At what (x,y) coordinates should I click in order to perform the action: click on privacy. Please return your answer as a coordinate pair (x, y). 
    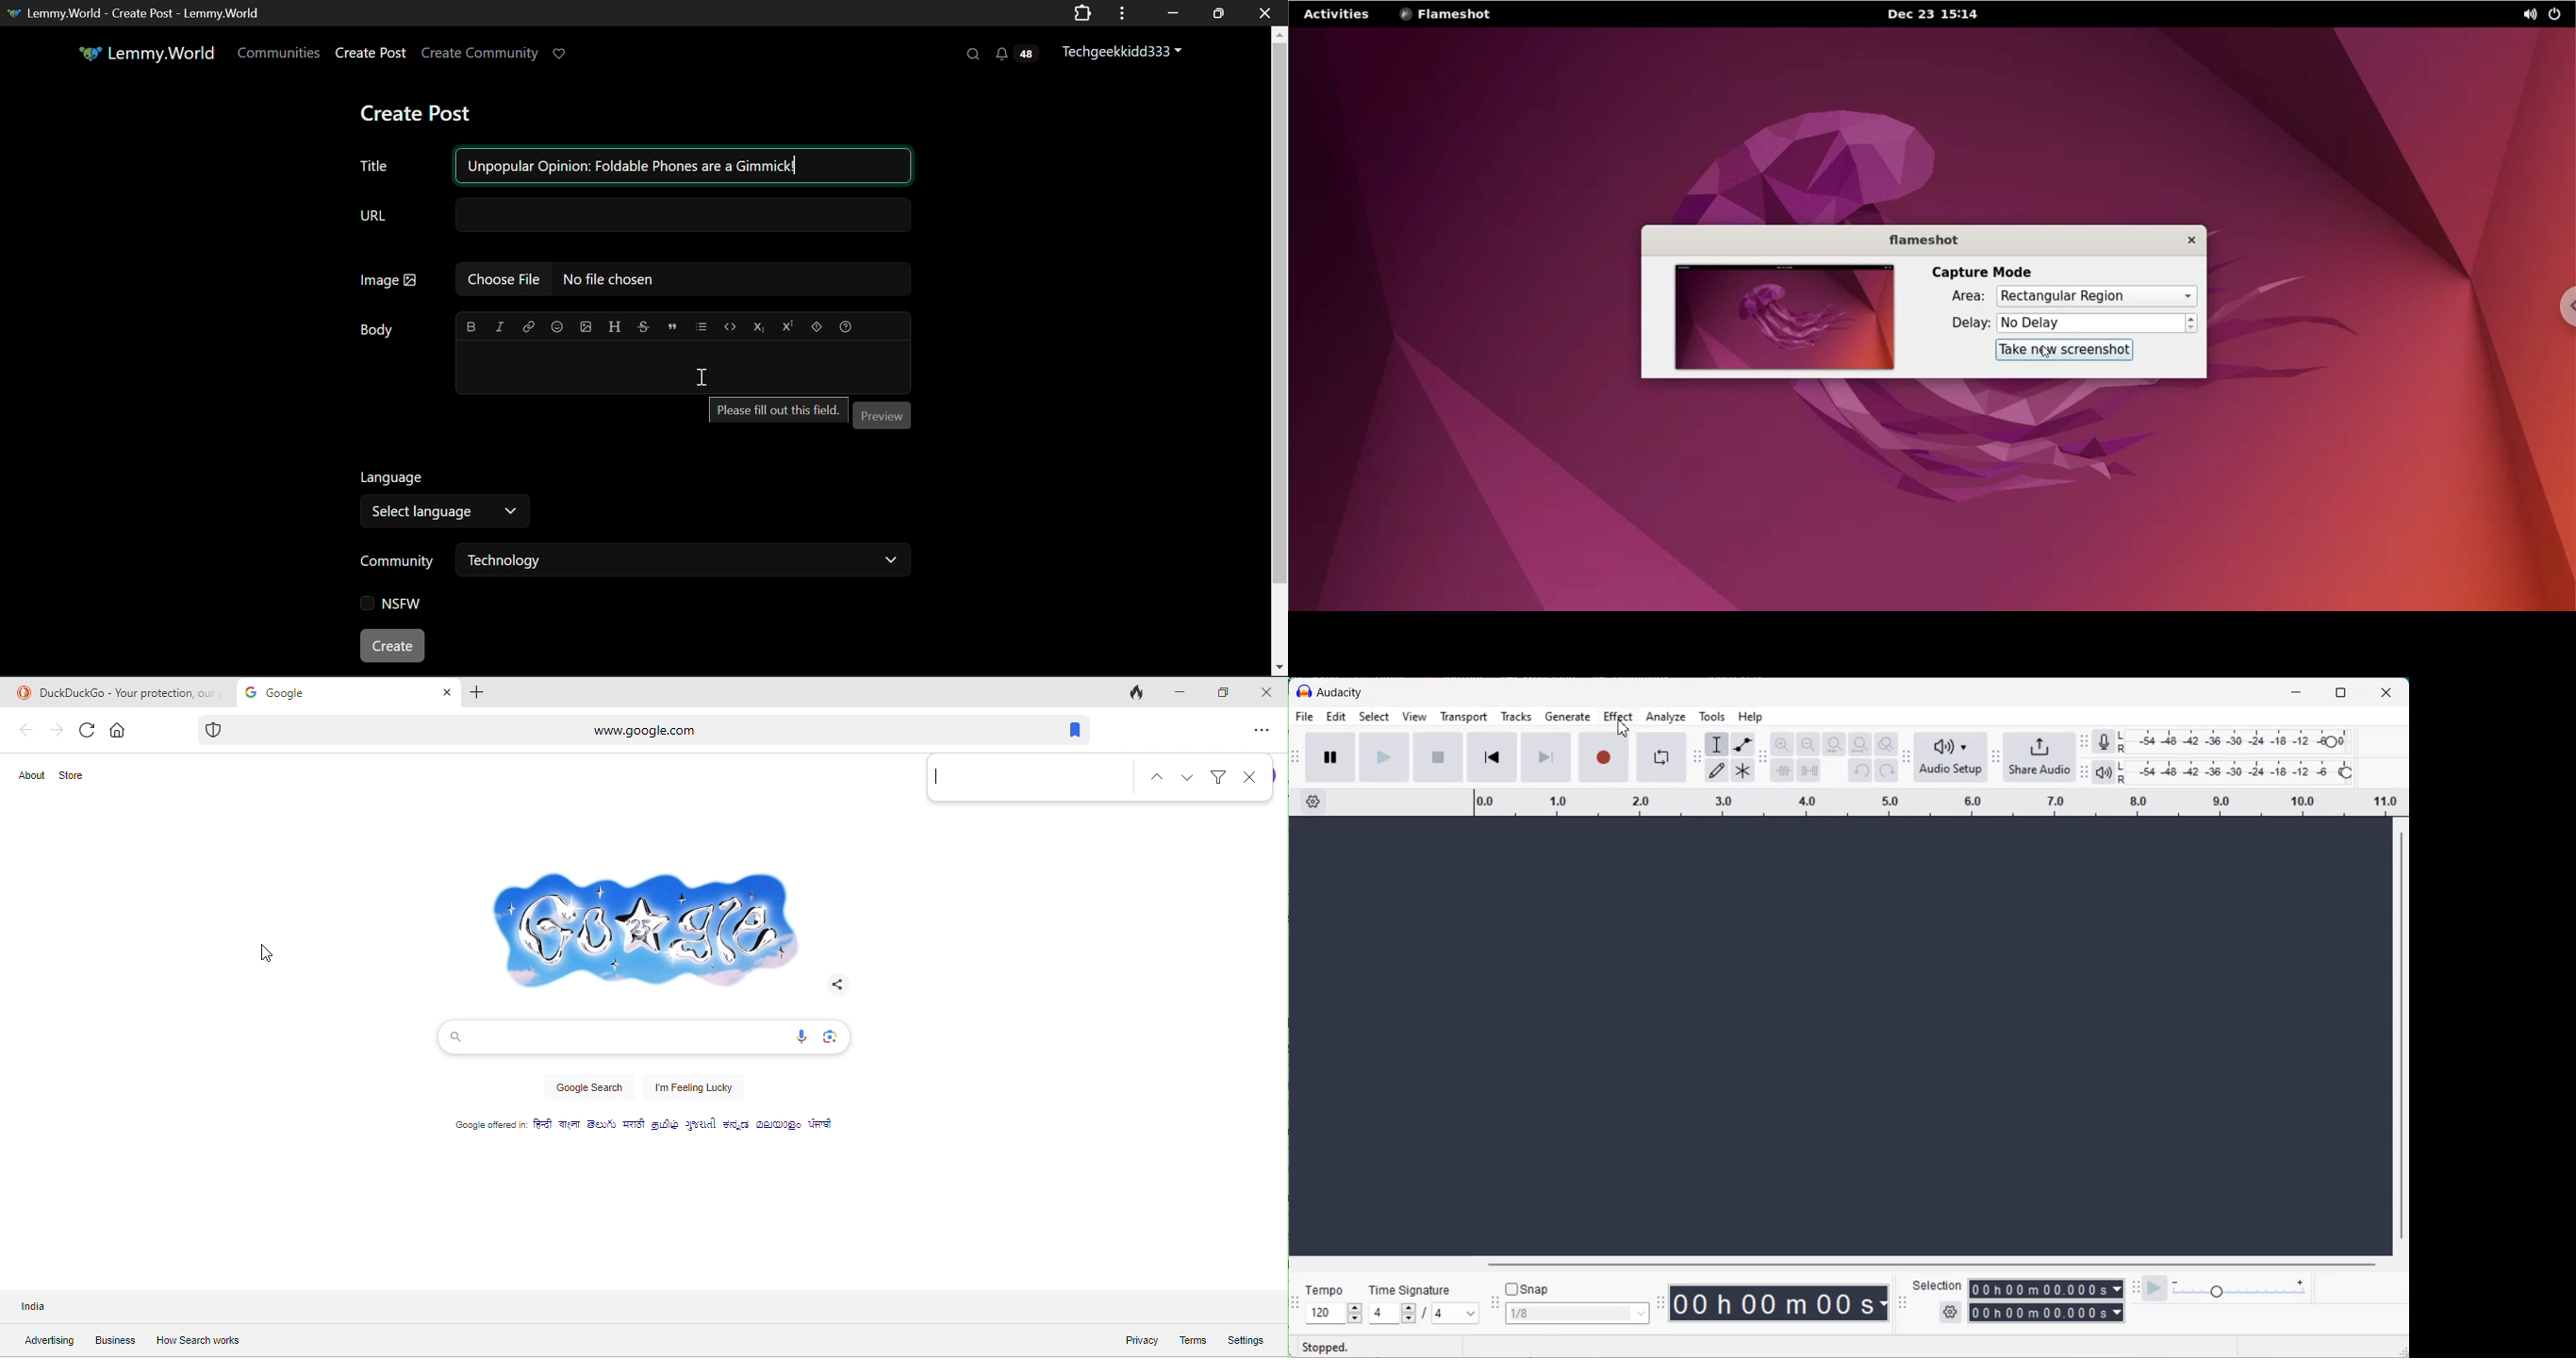
    Looking at the image, I should click on (1131, 1338).